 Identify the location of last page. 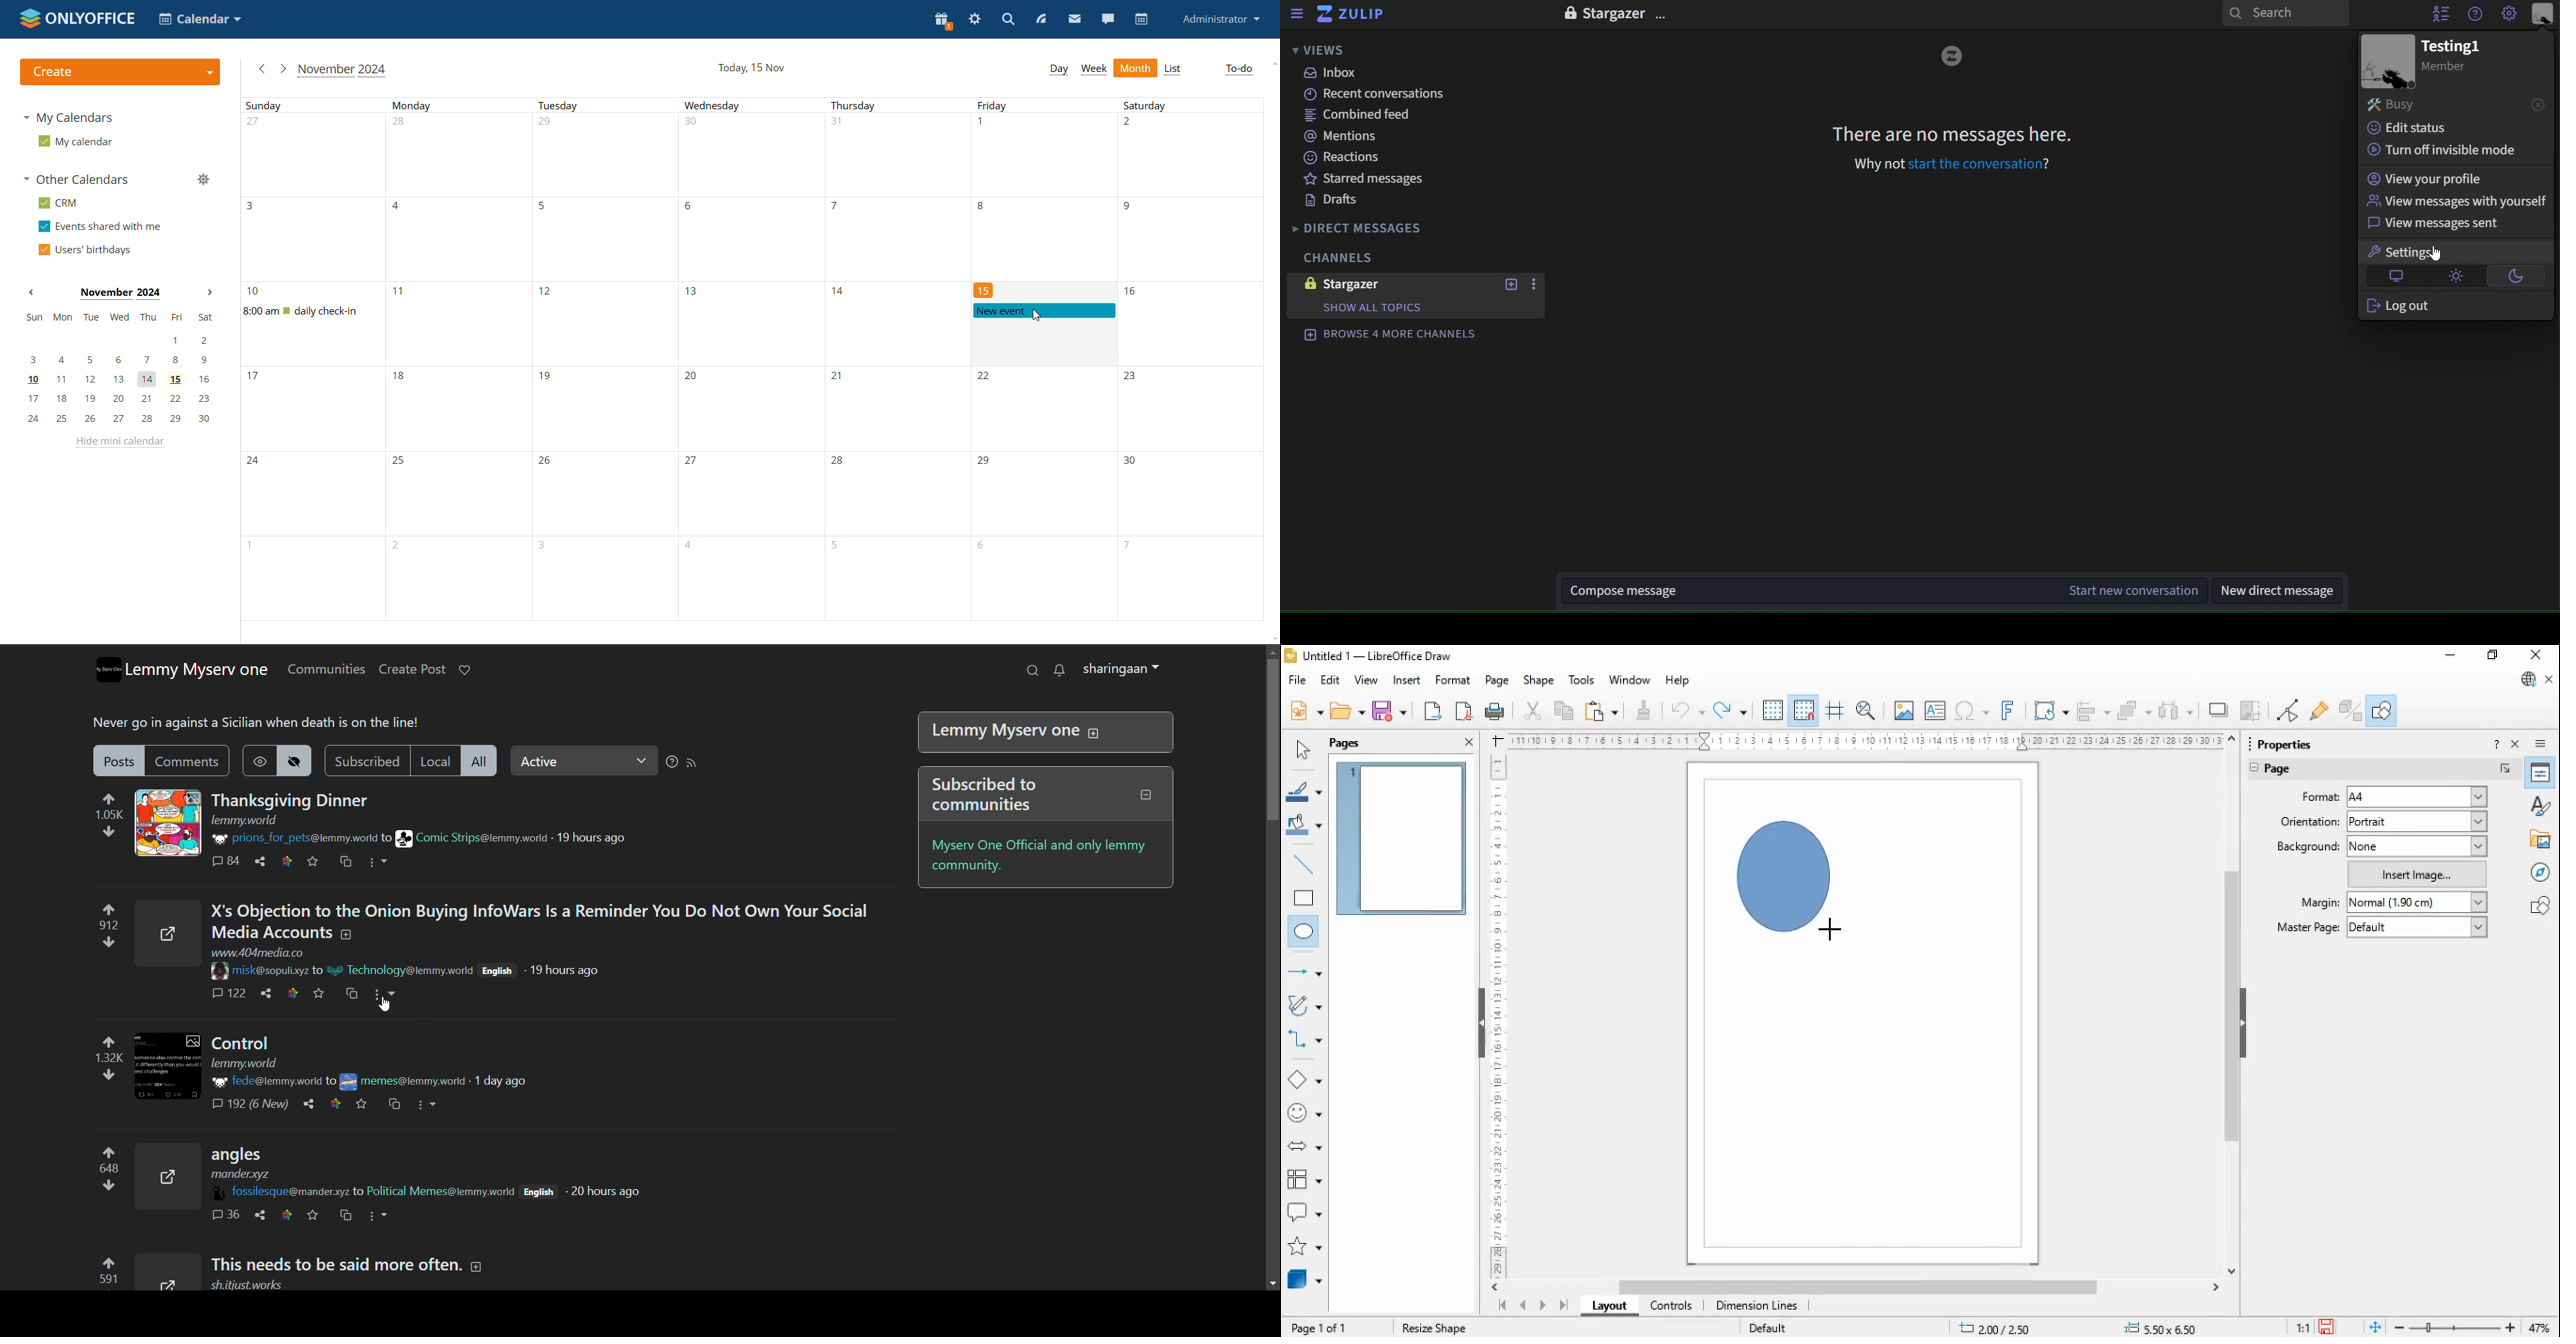
(1563, 1305).